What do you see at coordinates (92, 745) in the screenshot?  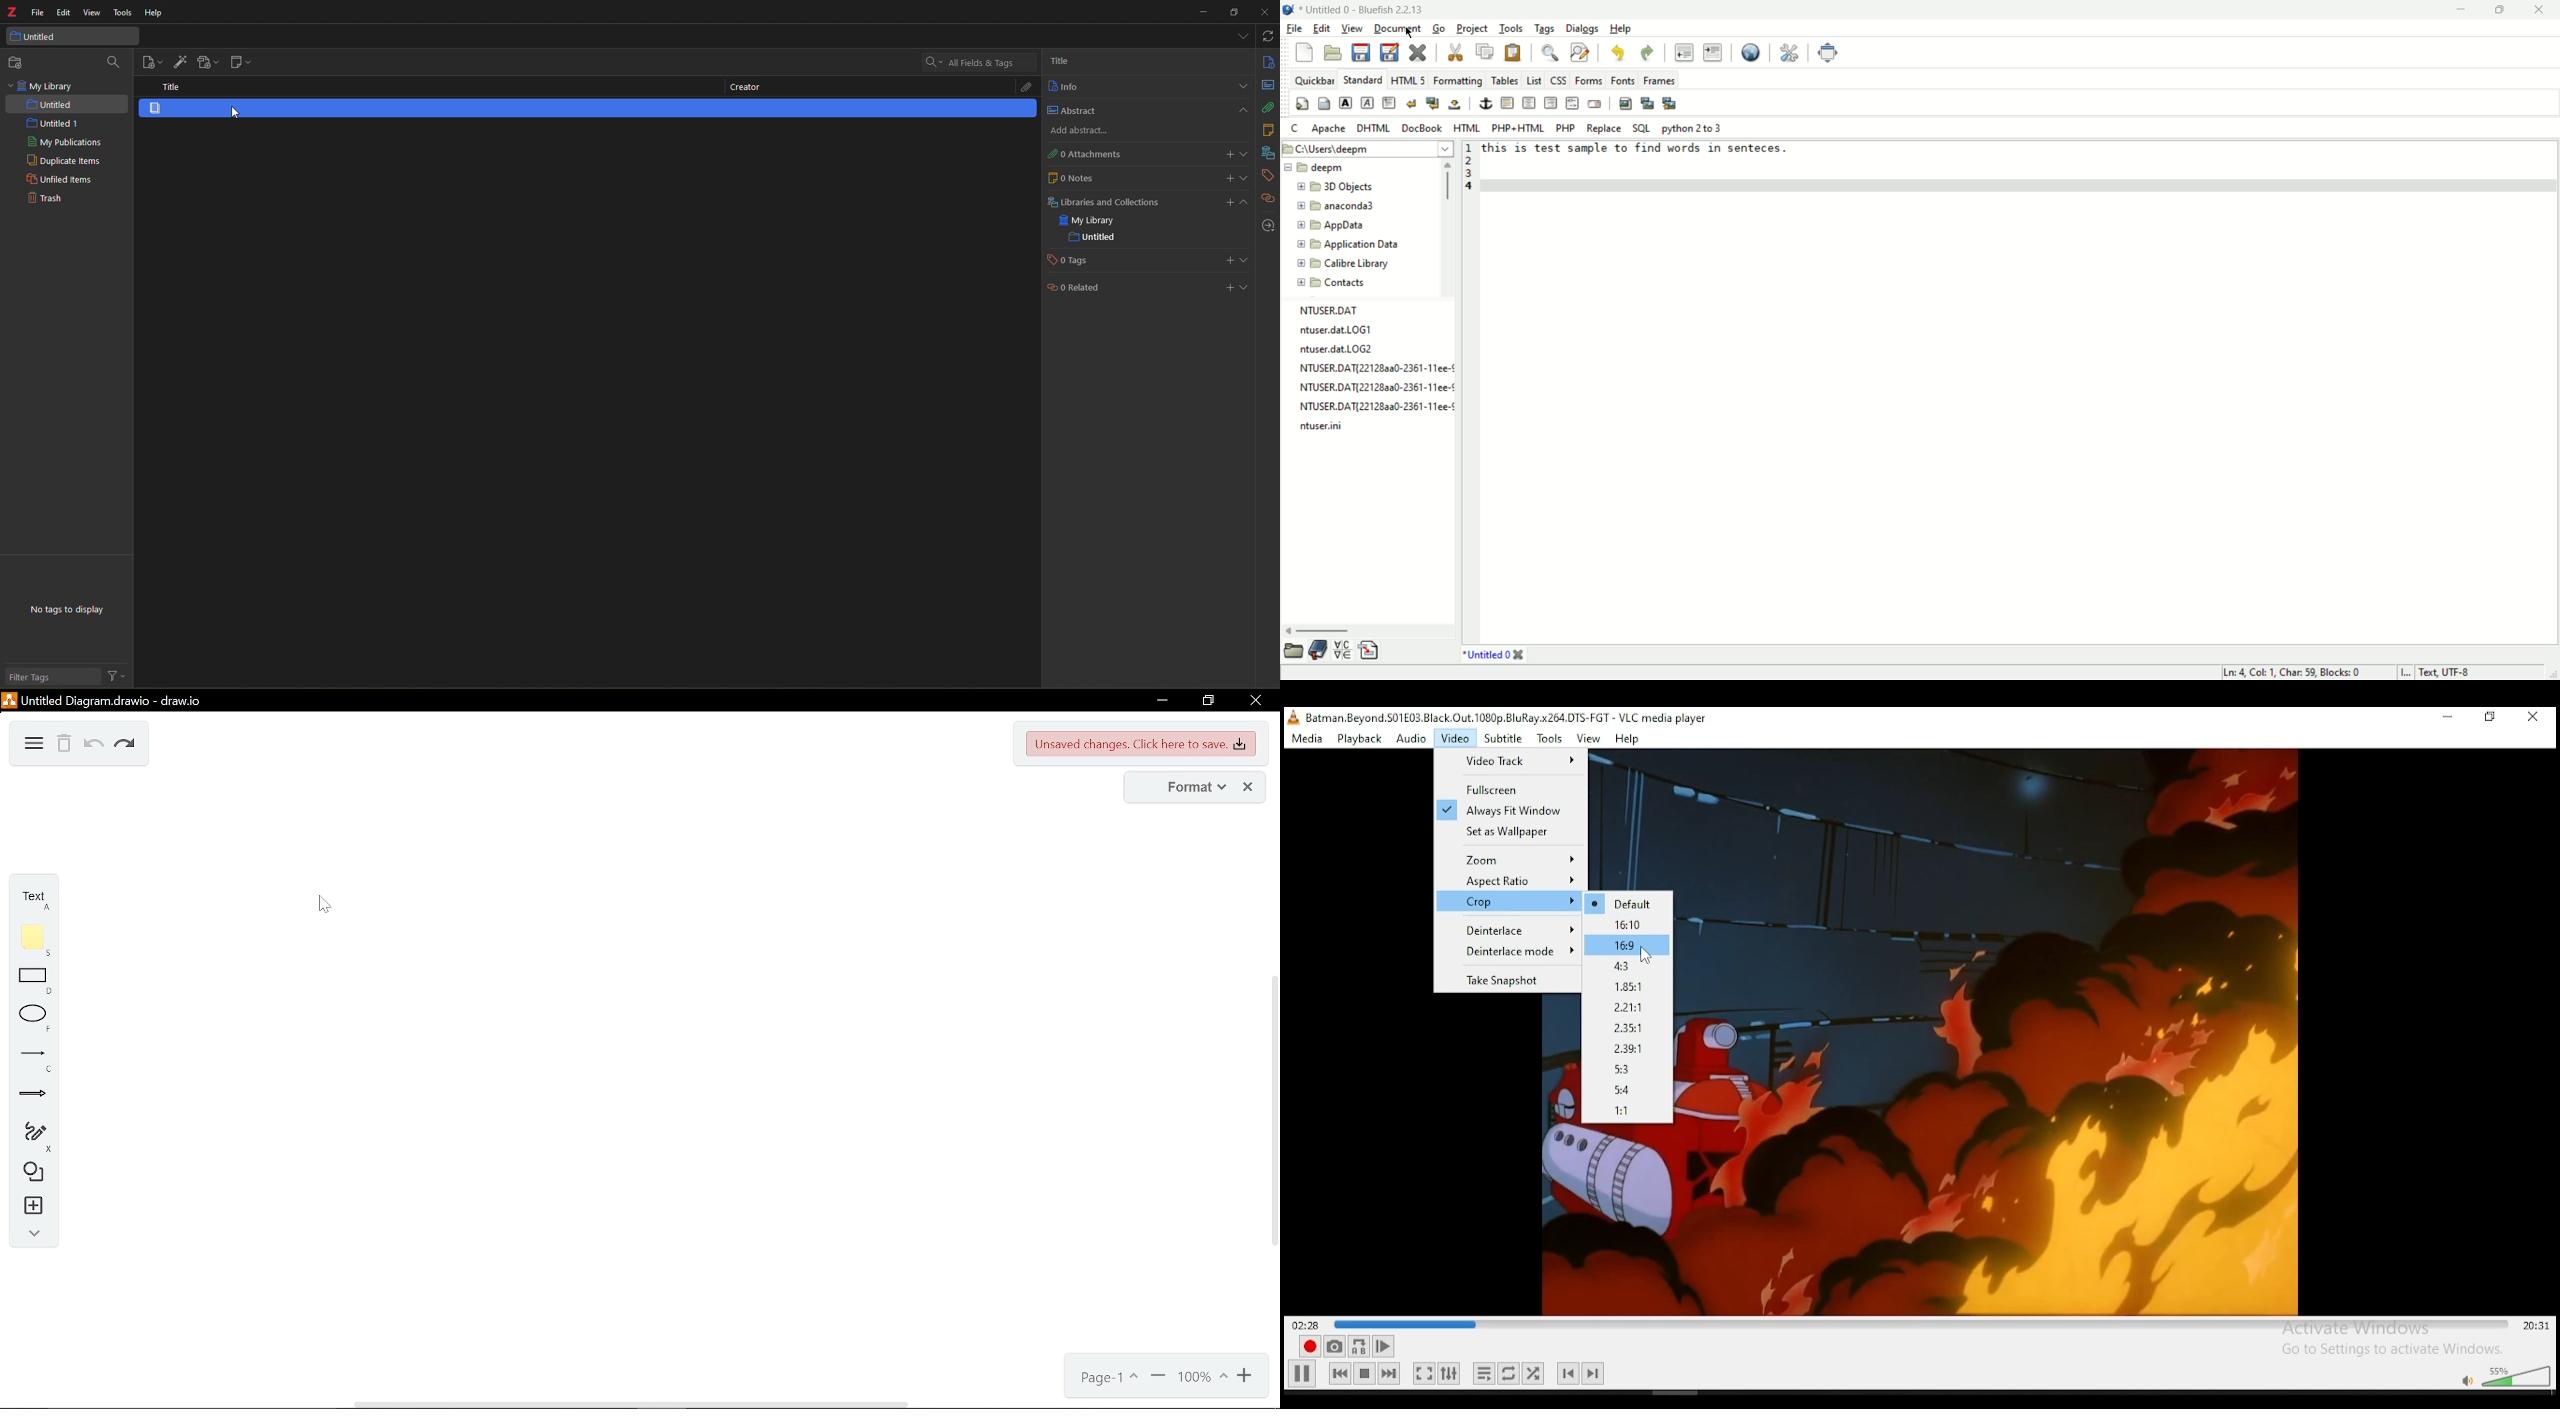 I see `undo` at bounding box center [92, 745].